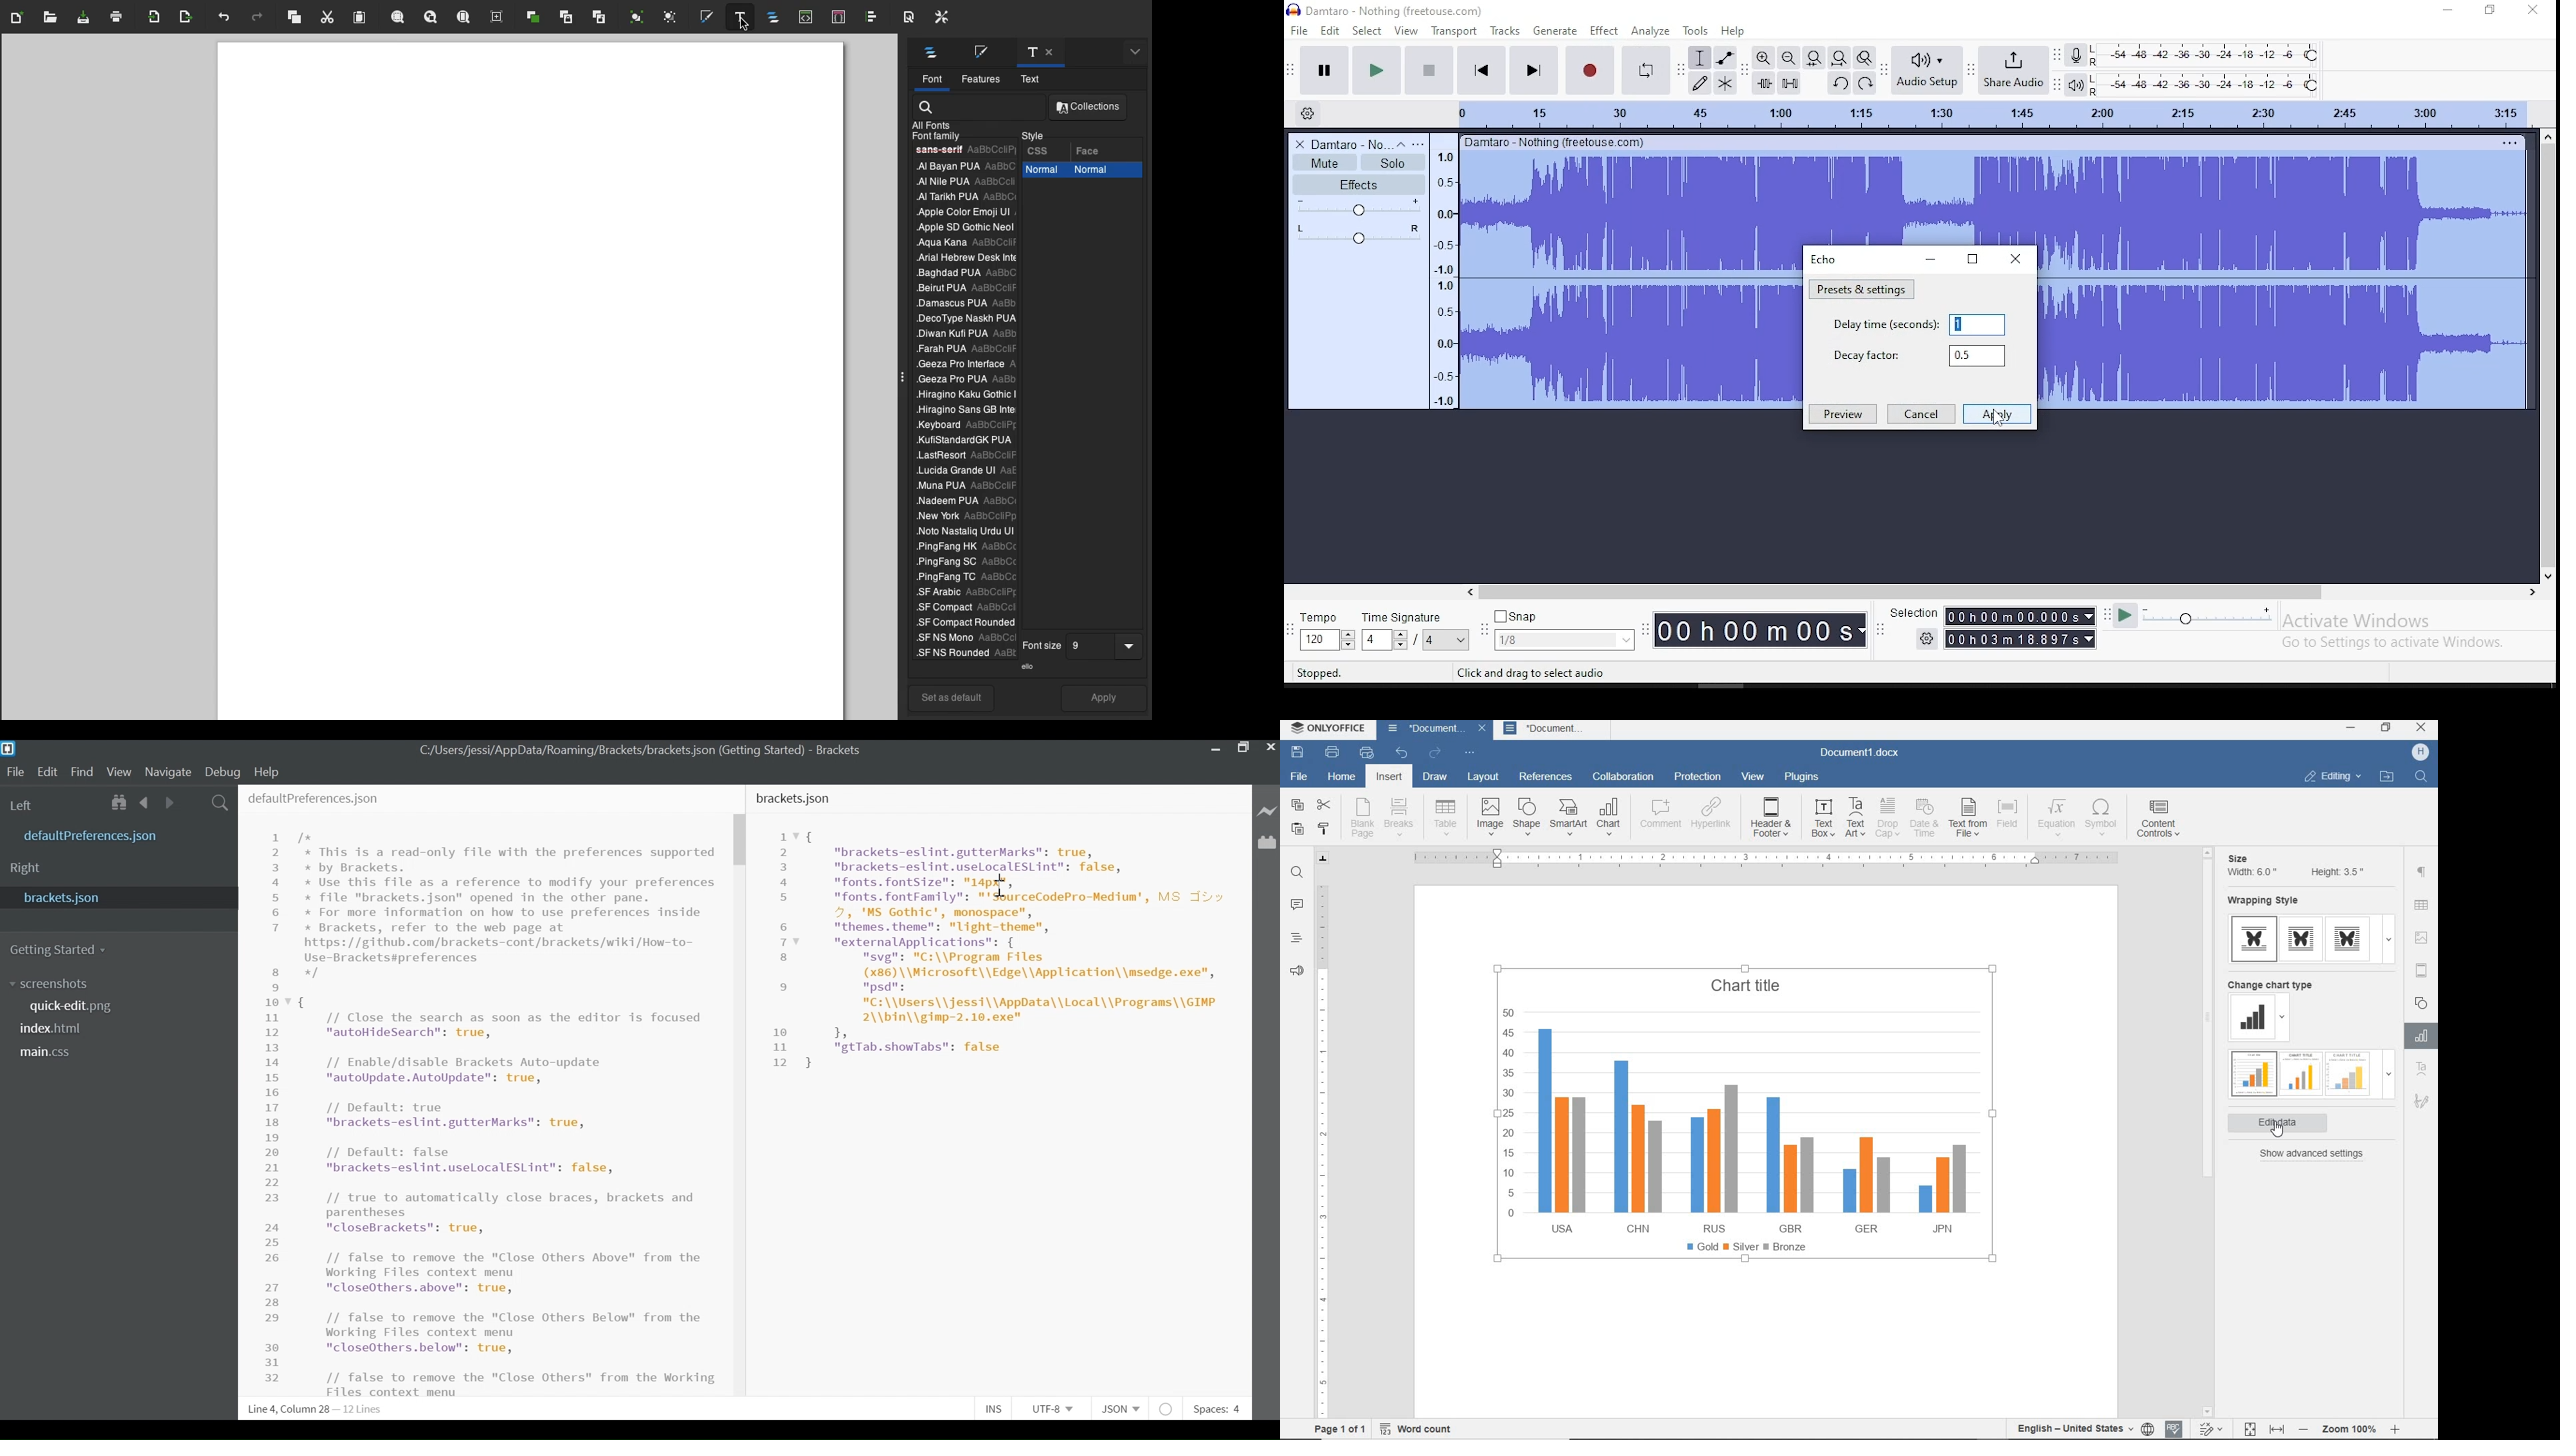 The width and height of the screenshot is (2576, 1456). I want to click on show advanced settings, so click(2316, 1154).